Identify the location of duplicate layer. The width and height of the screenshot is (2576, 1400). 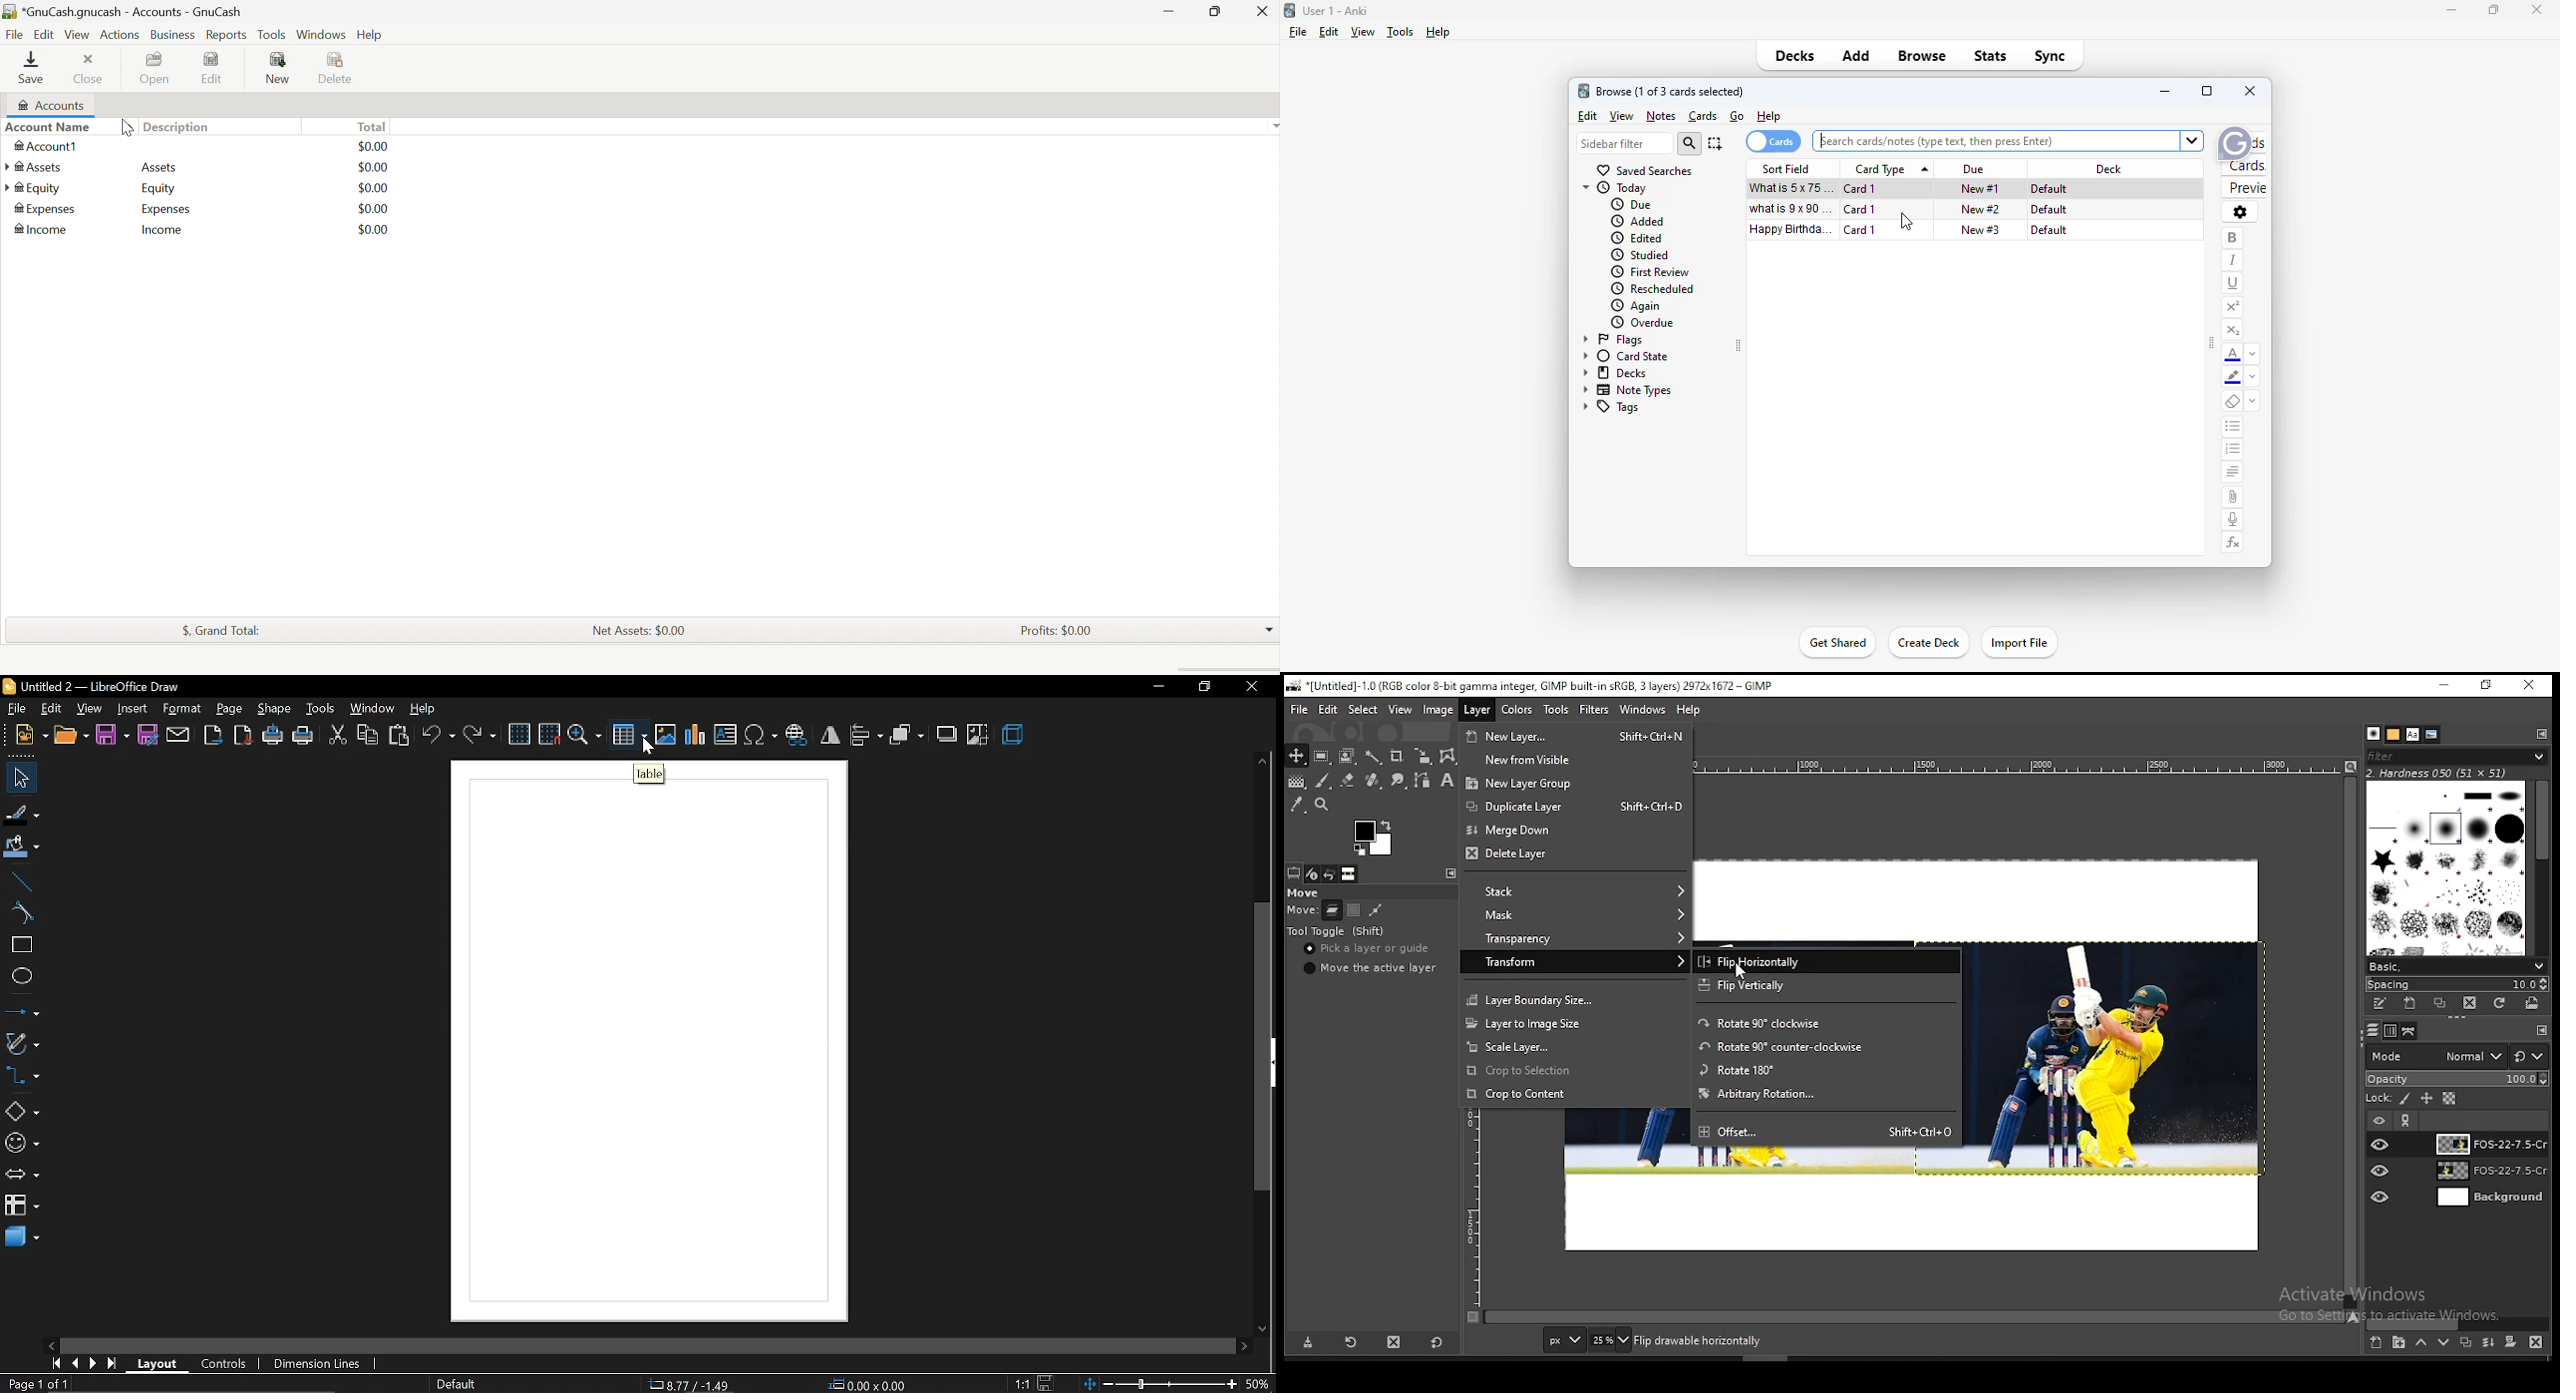
(2463, 1345).